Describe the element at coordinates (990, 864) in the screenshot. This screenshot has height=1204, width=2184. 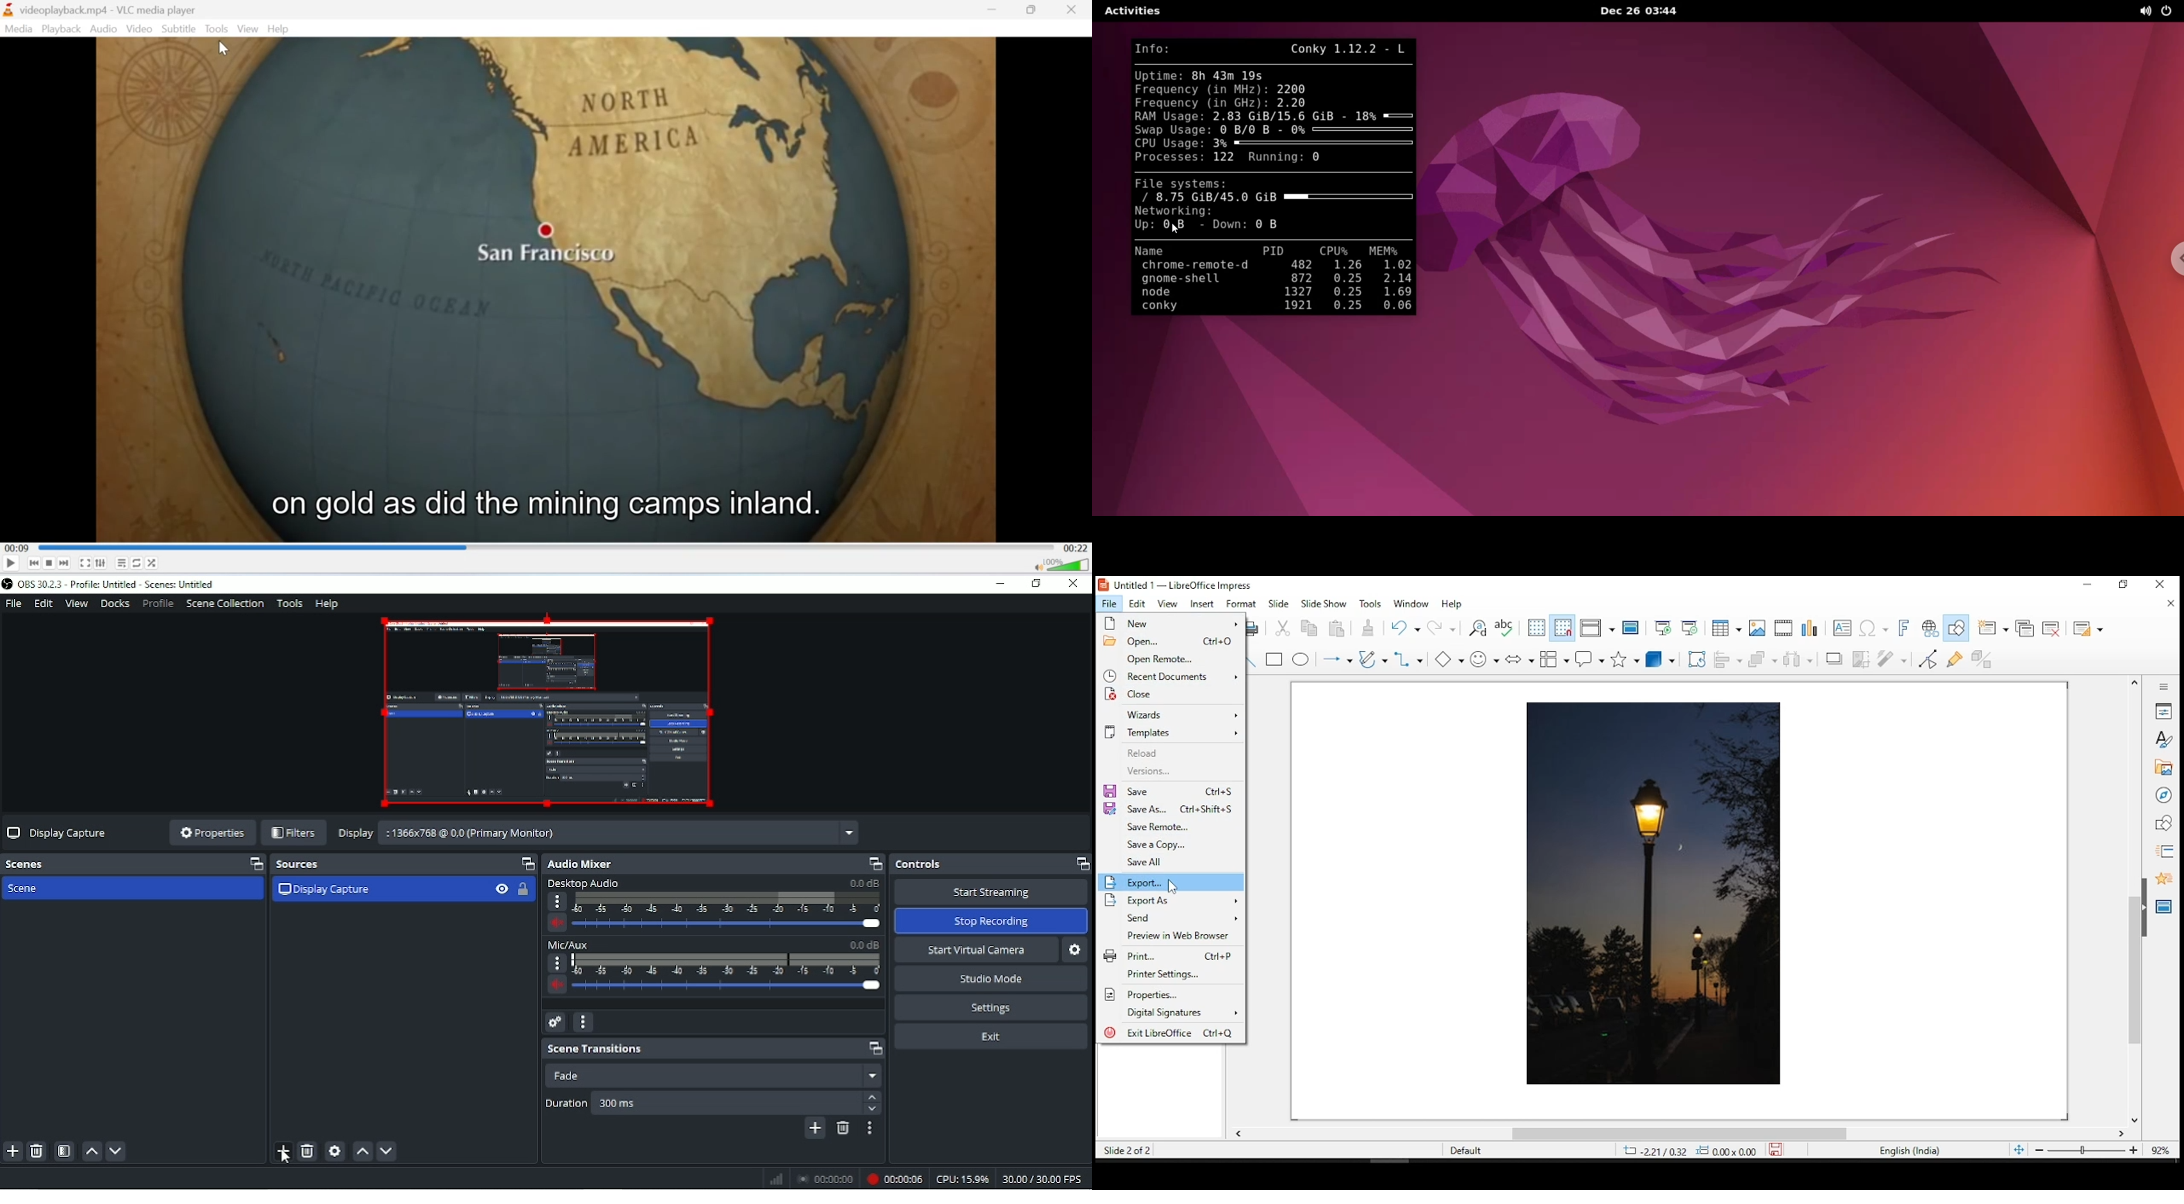
I see `Controls` at that location.